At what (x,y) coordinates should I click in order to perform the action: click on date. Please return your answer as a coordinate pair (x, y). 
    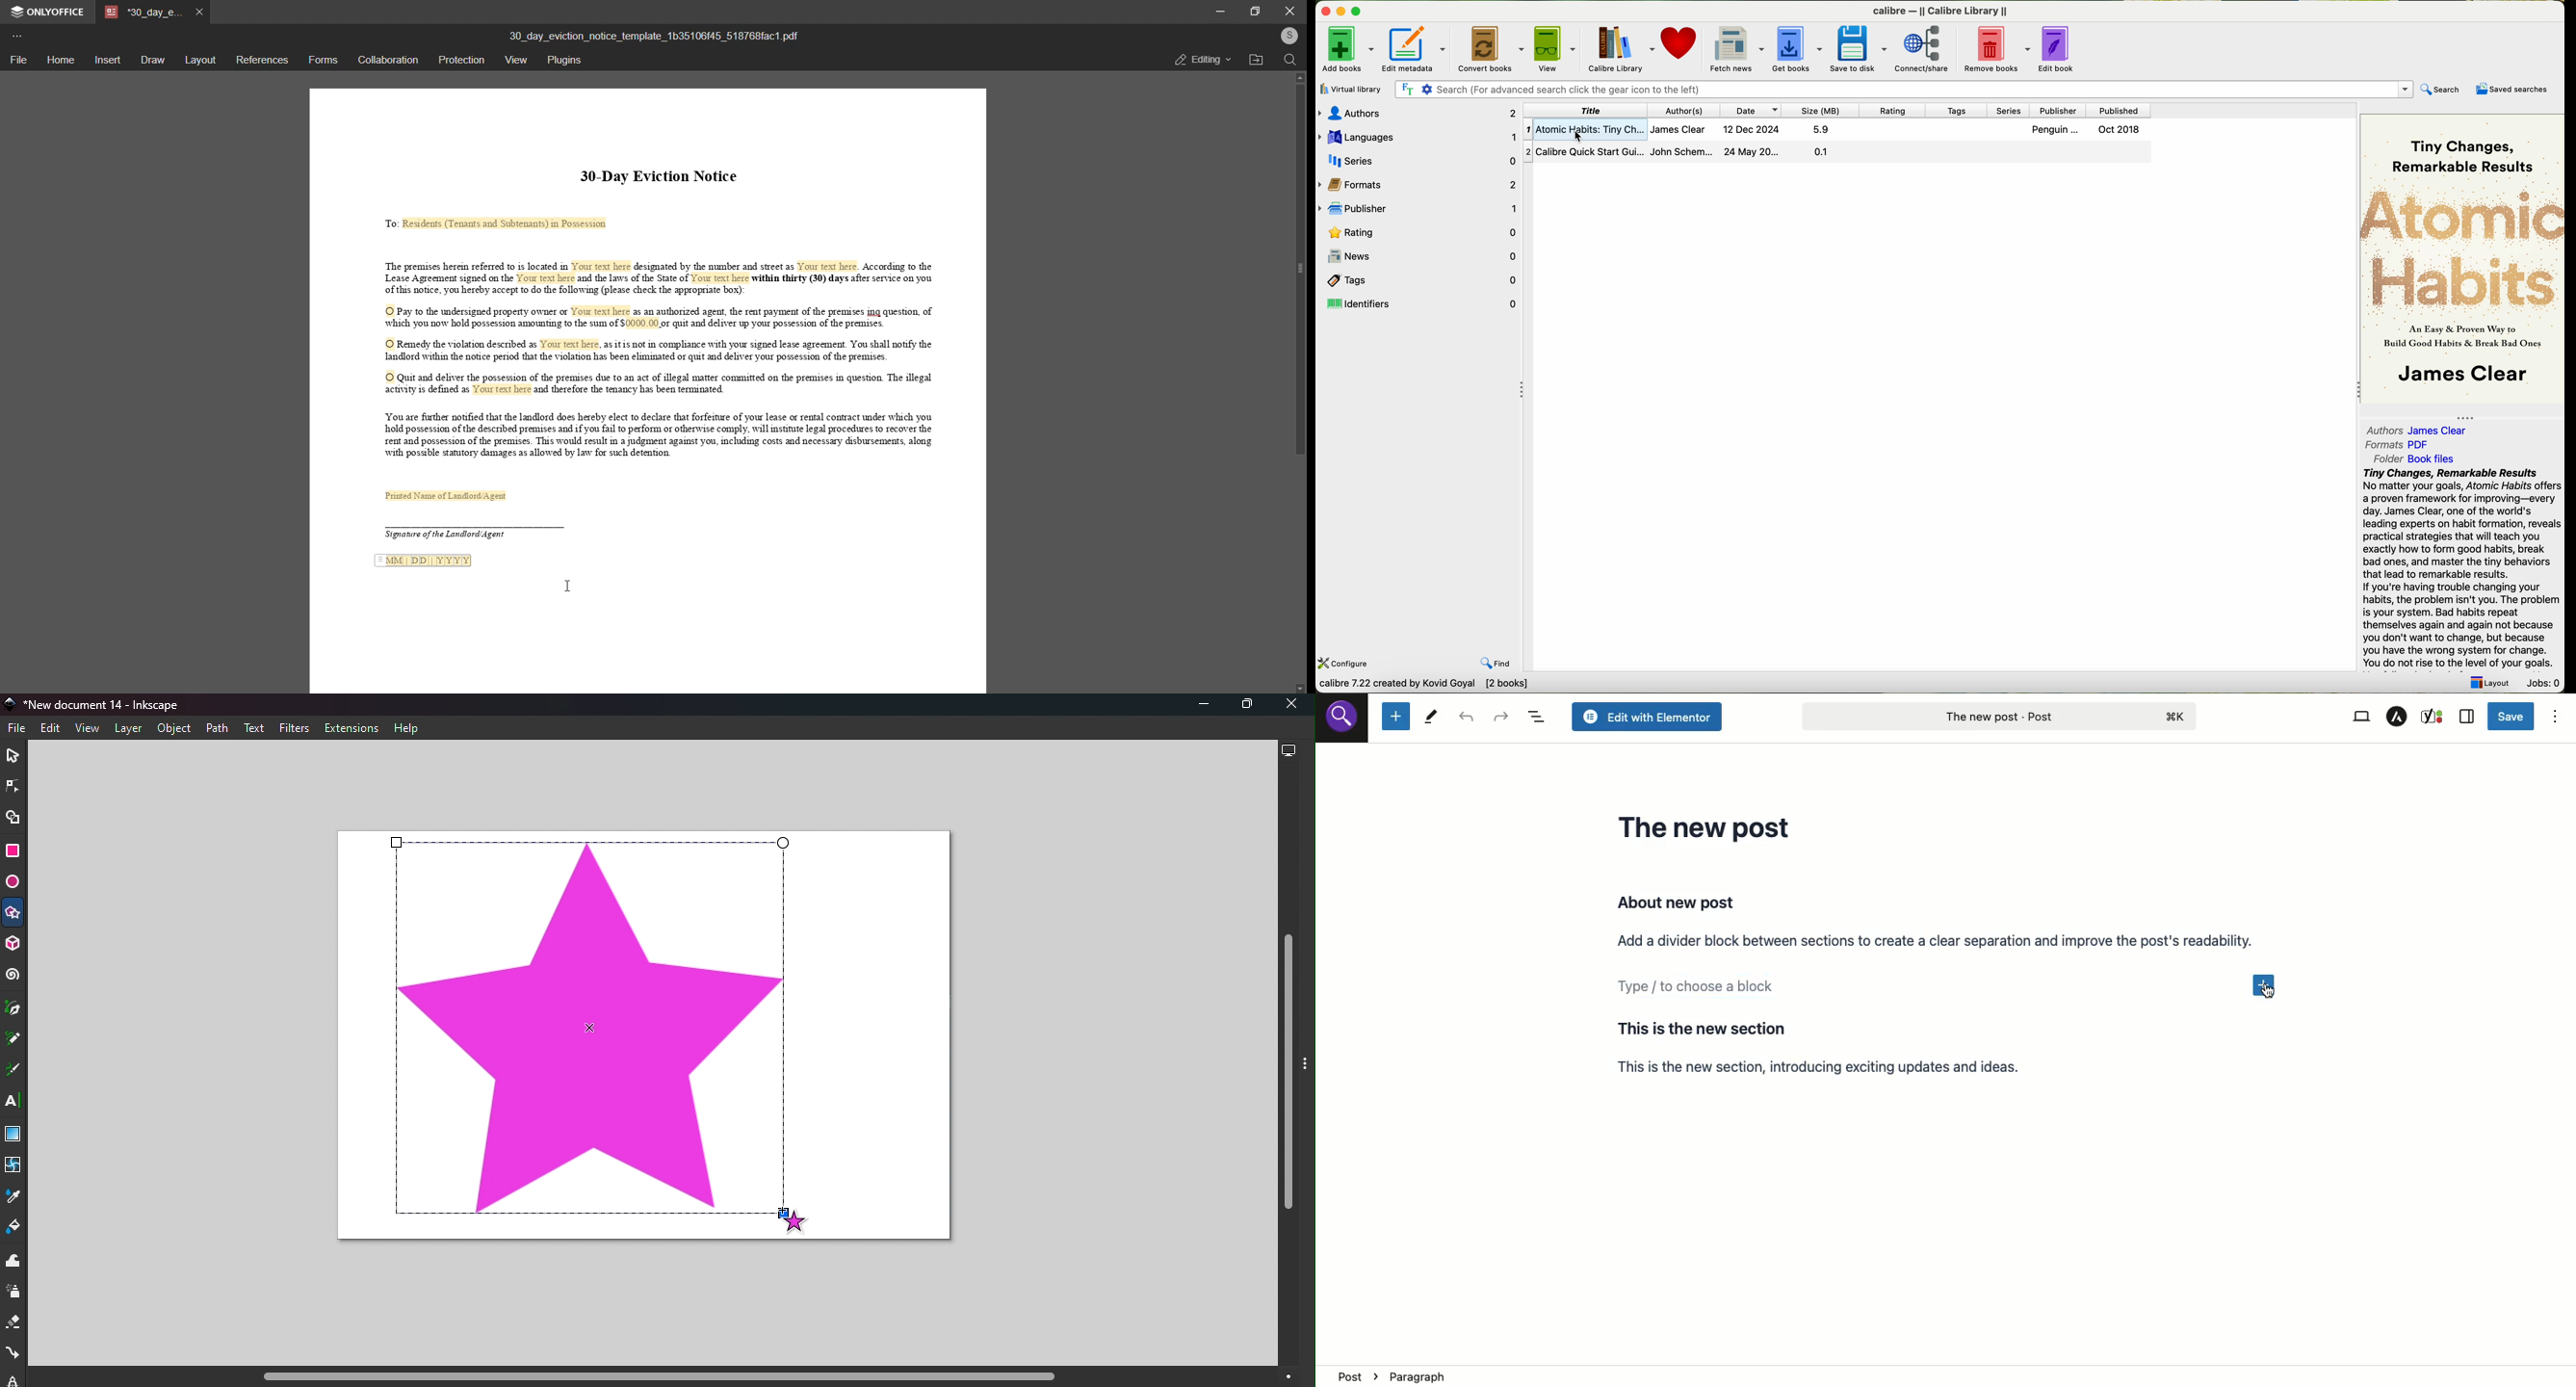
    Looking at the image, I should click on (1750, 110).